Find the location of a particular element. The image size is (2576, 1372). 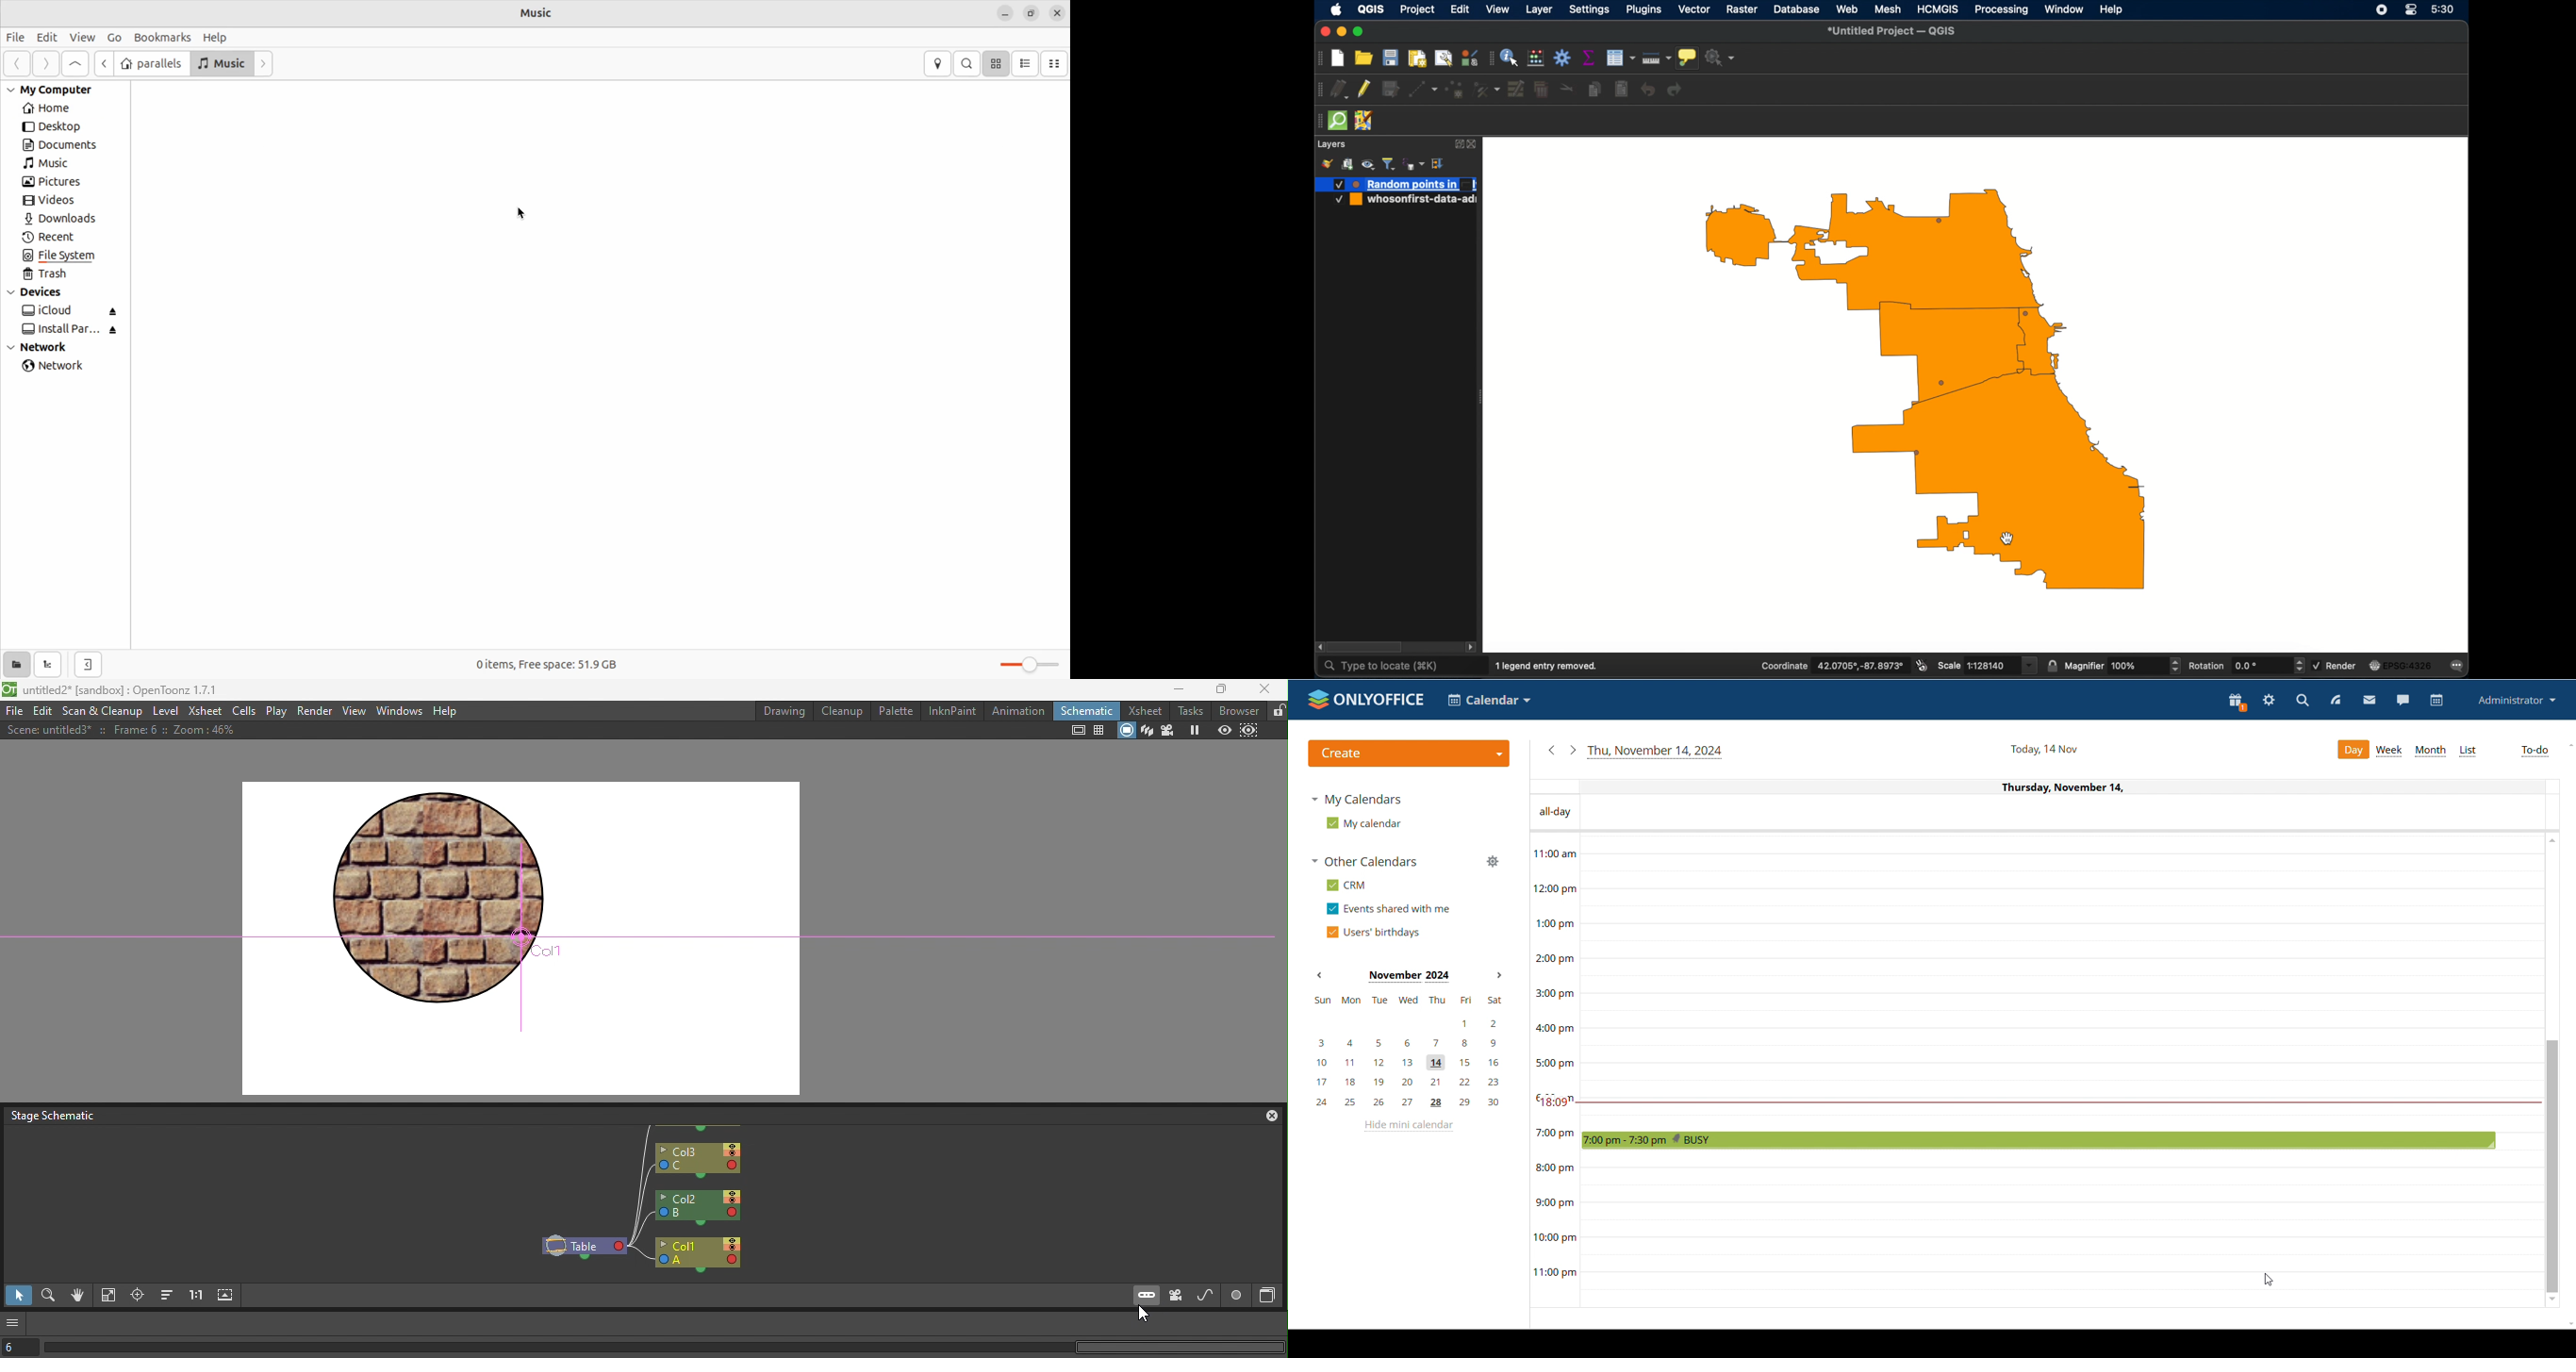

close is located at coordinates (1473, 145).